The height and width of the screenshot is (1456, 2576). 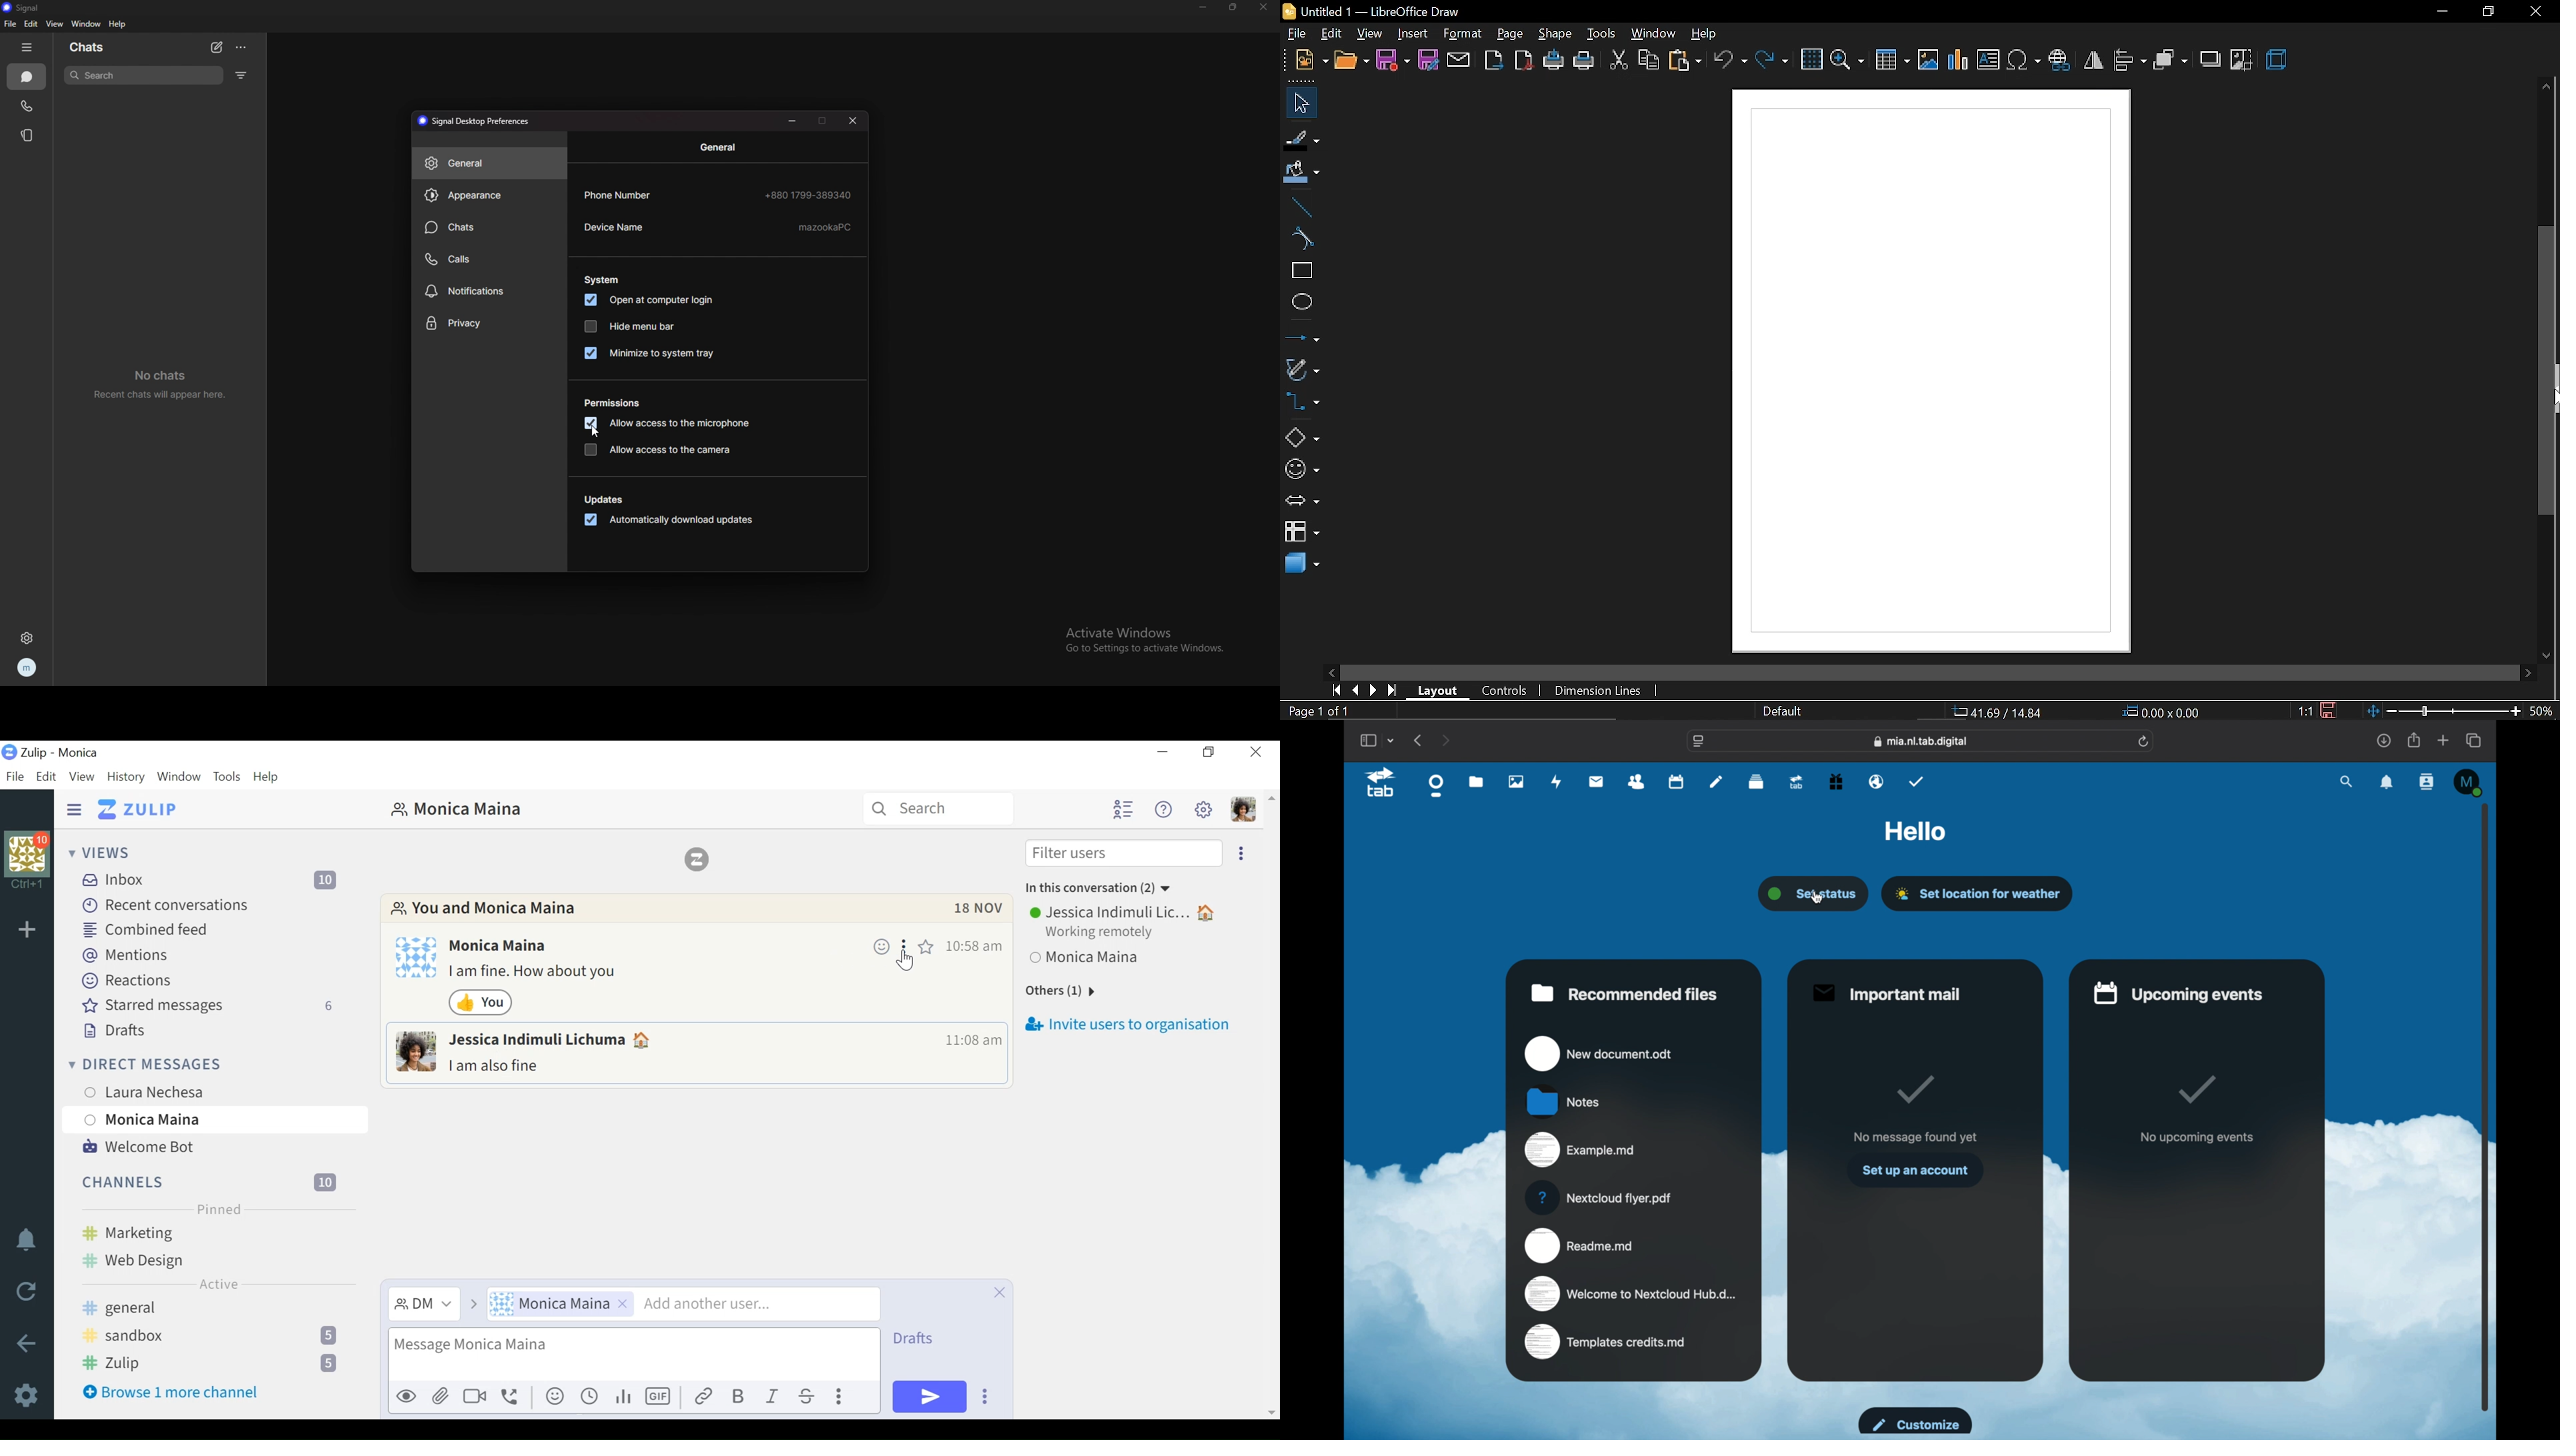 What do you see at coordinates (2024, 61) in the screenshot?
I see `insert symbol` at bounding box center [2024, 61].